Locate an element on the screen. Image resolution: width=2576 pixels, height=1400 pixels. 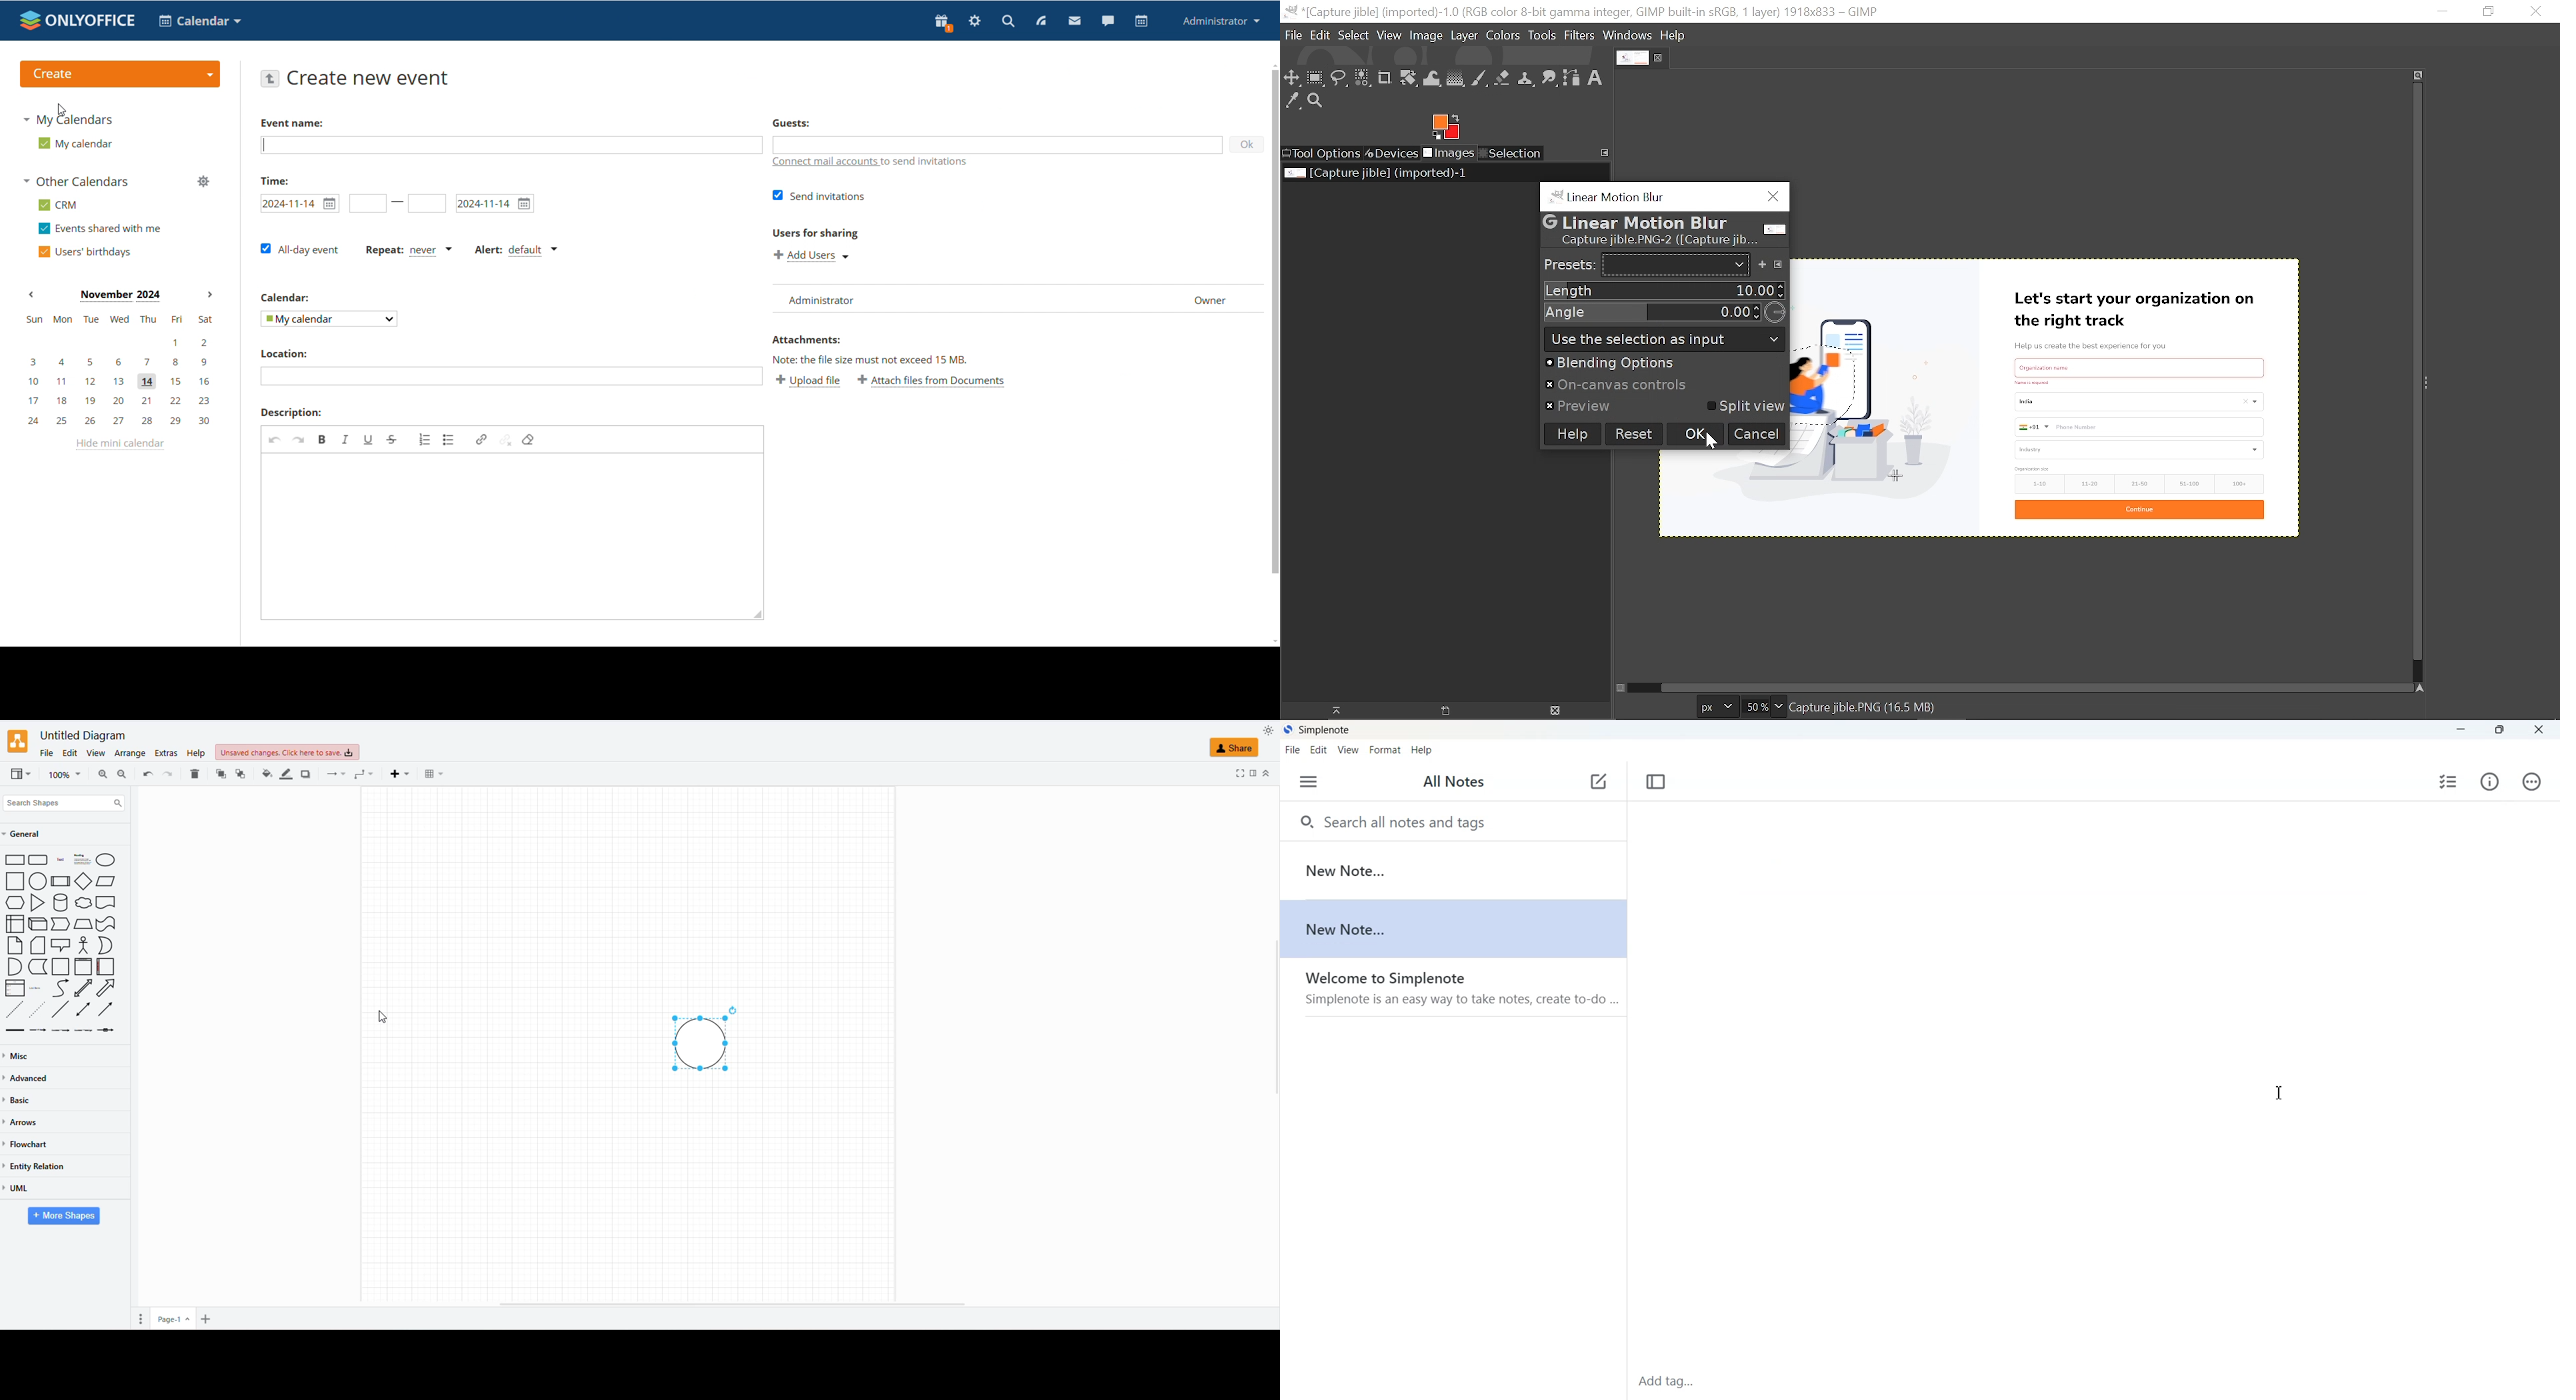
CALLOUT is located at coordinates (60, 946).